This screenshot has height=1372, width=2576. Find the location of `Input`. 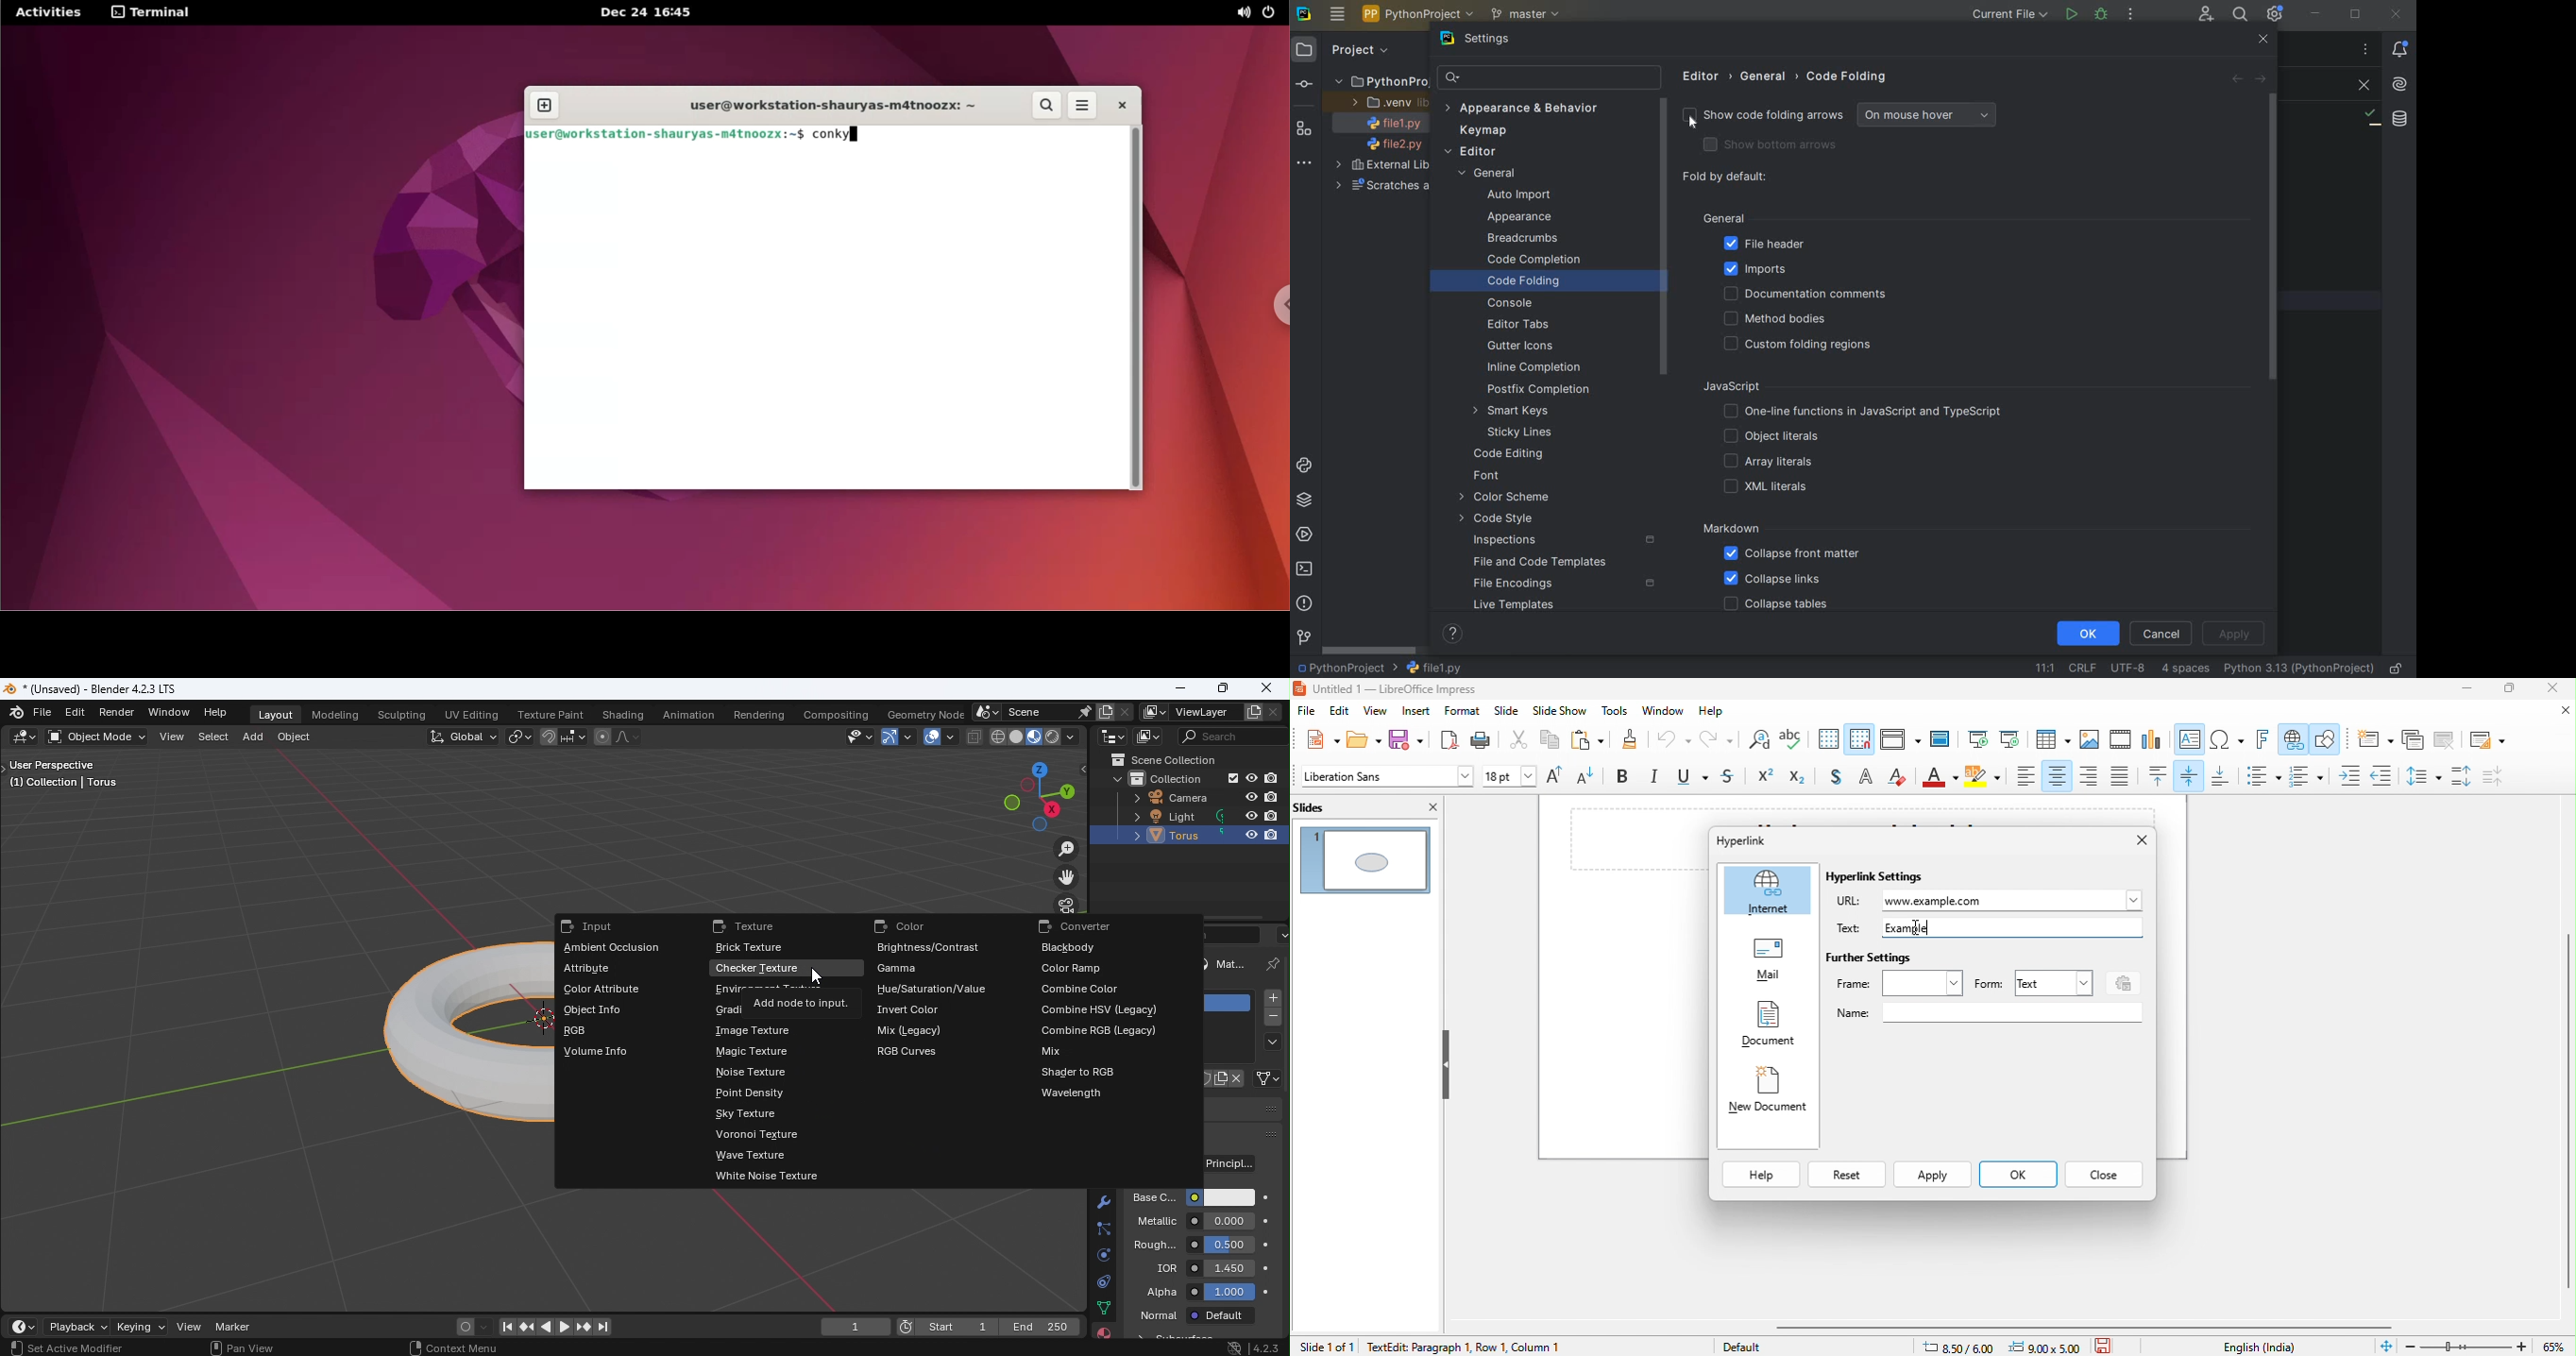

Input is located at coordinates (589, 925).